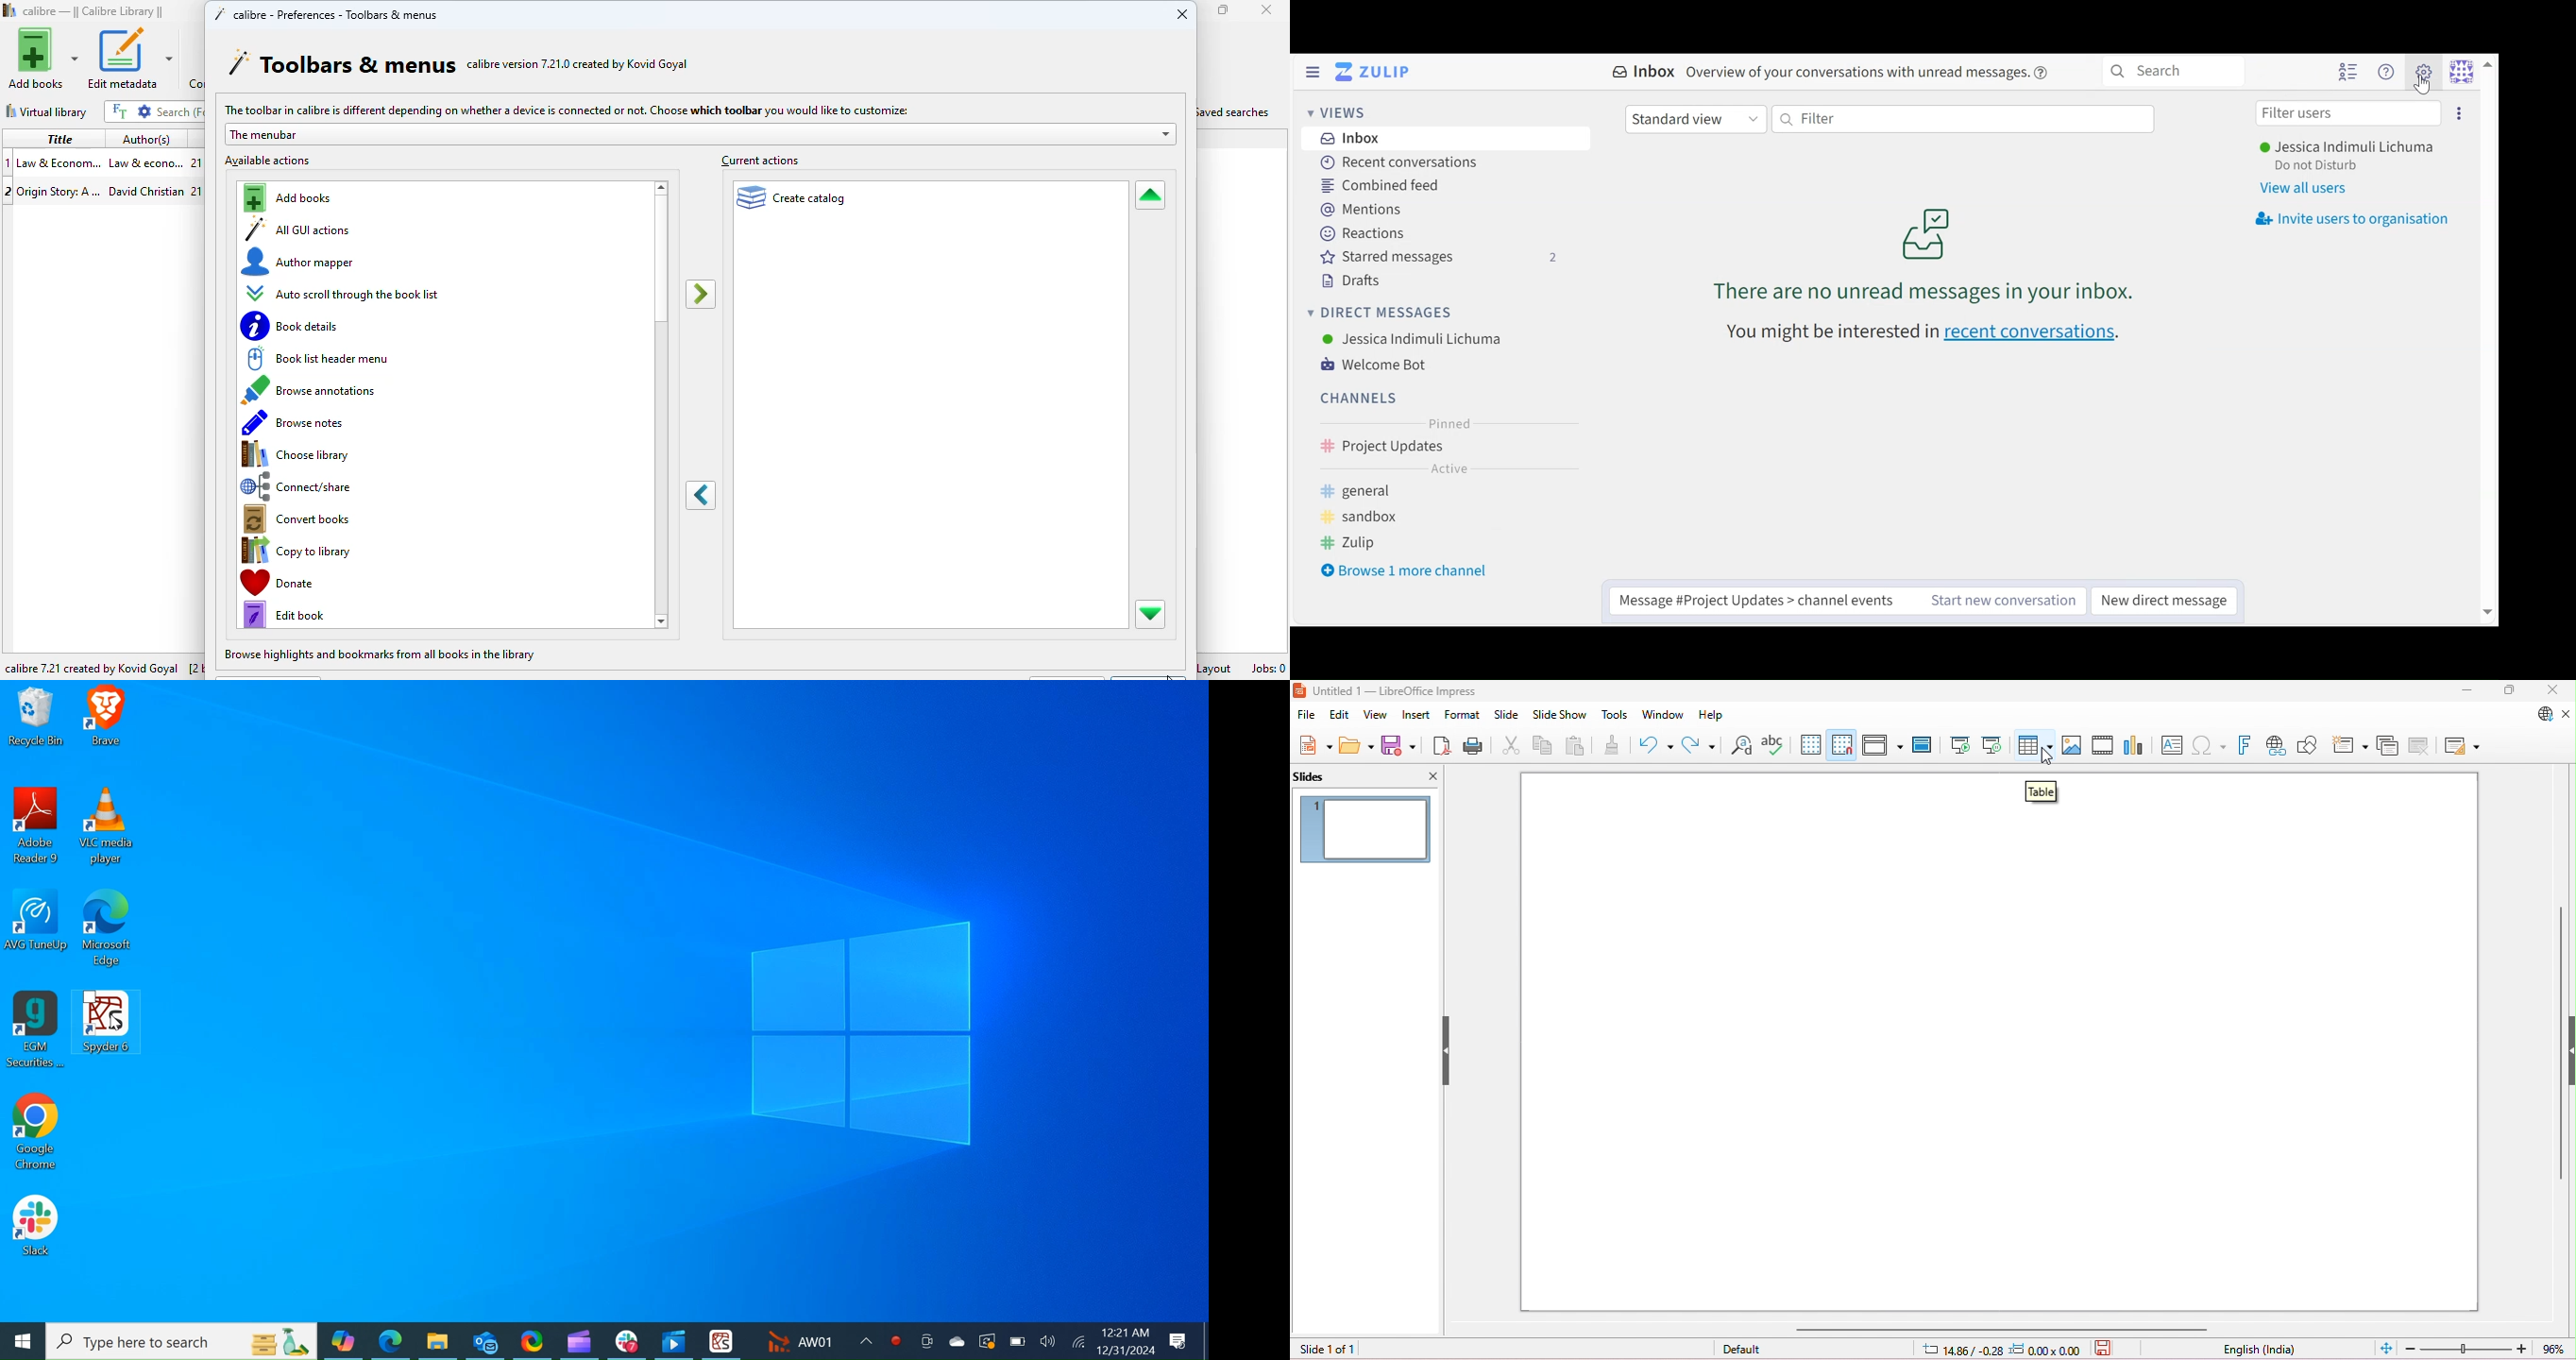  I want to click on logo, so click(10, 9).